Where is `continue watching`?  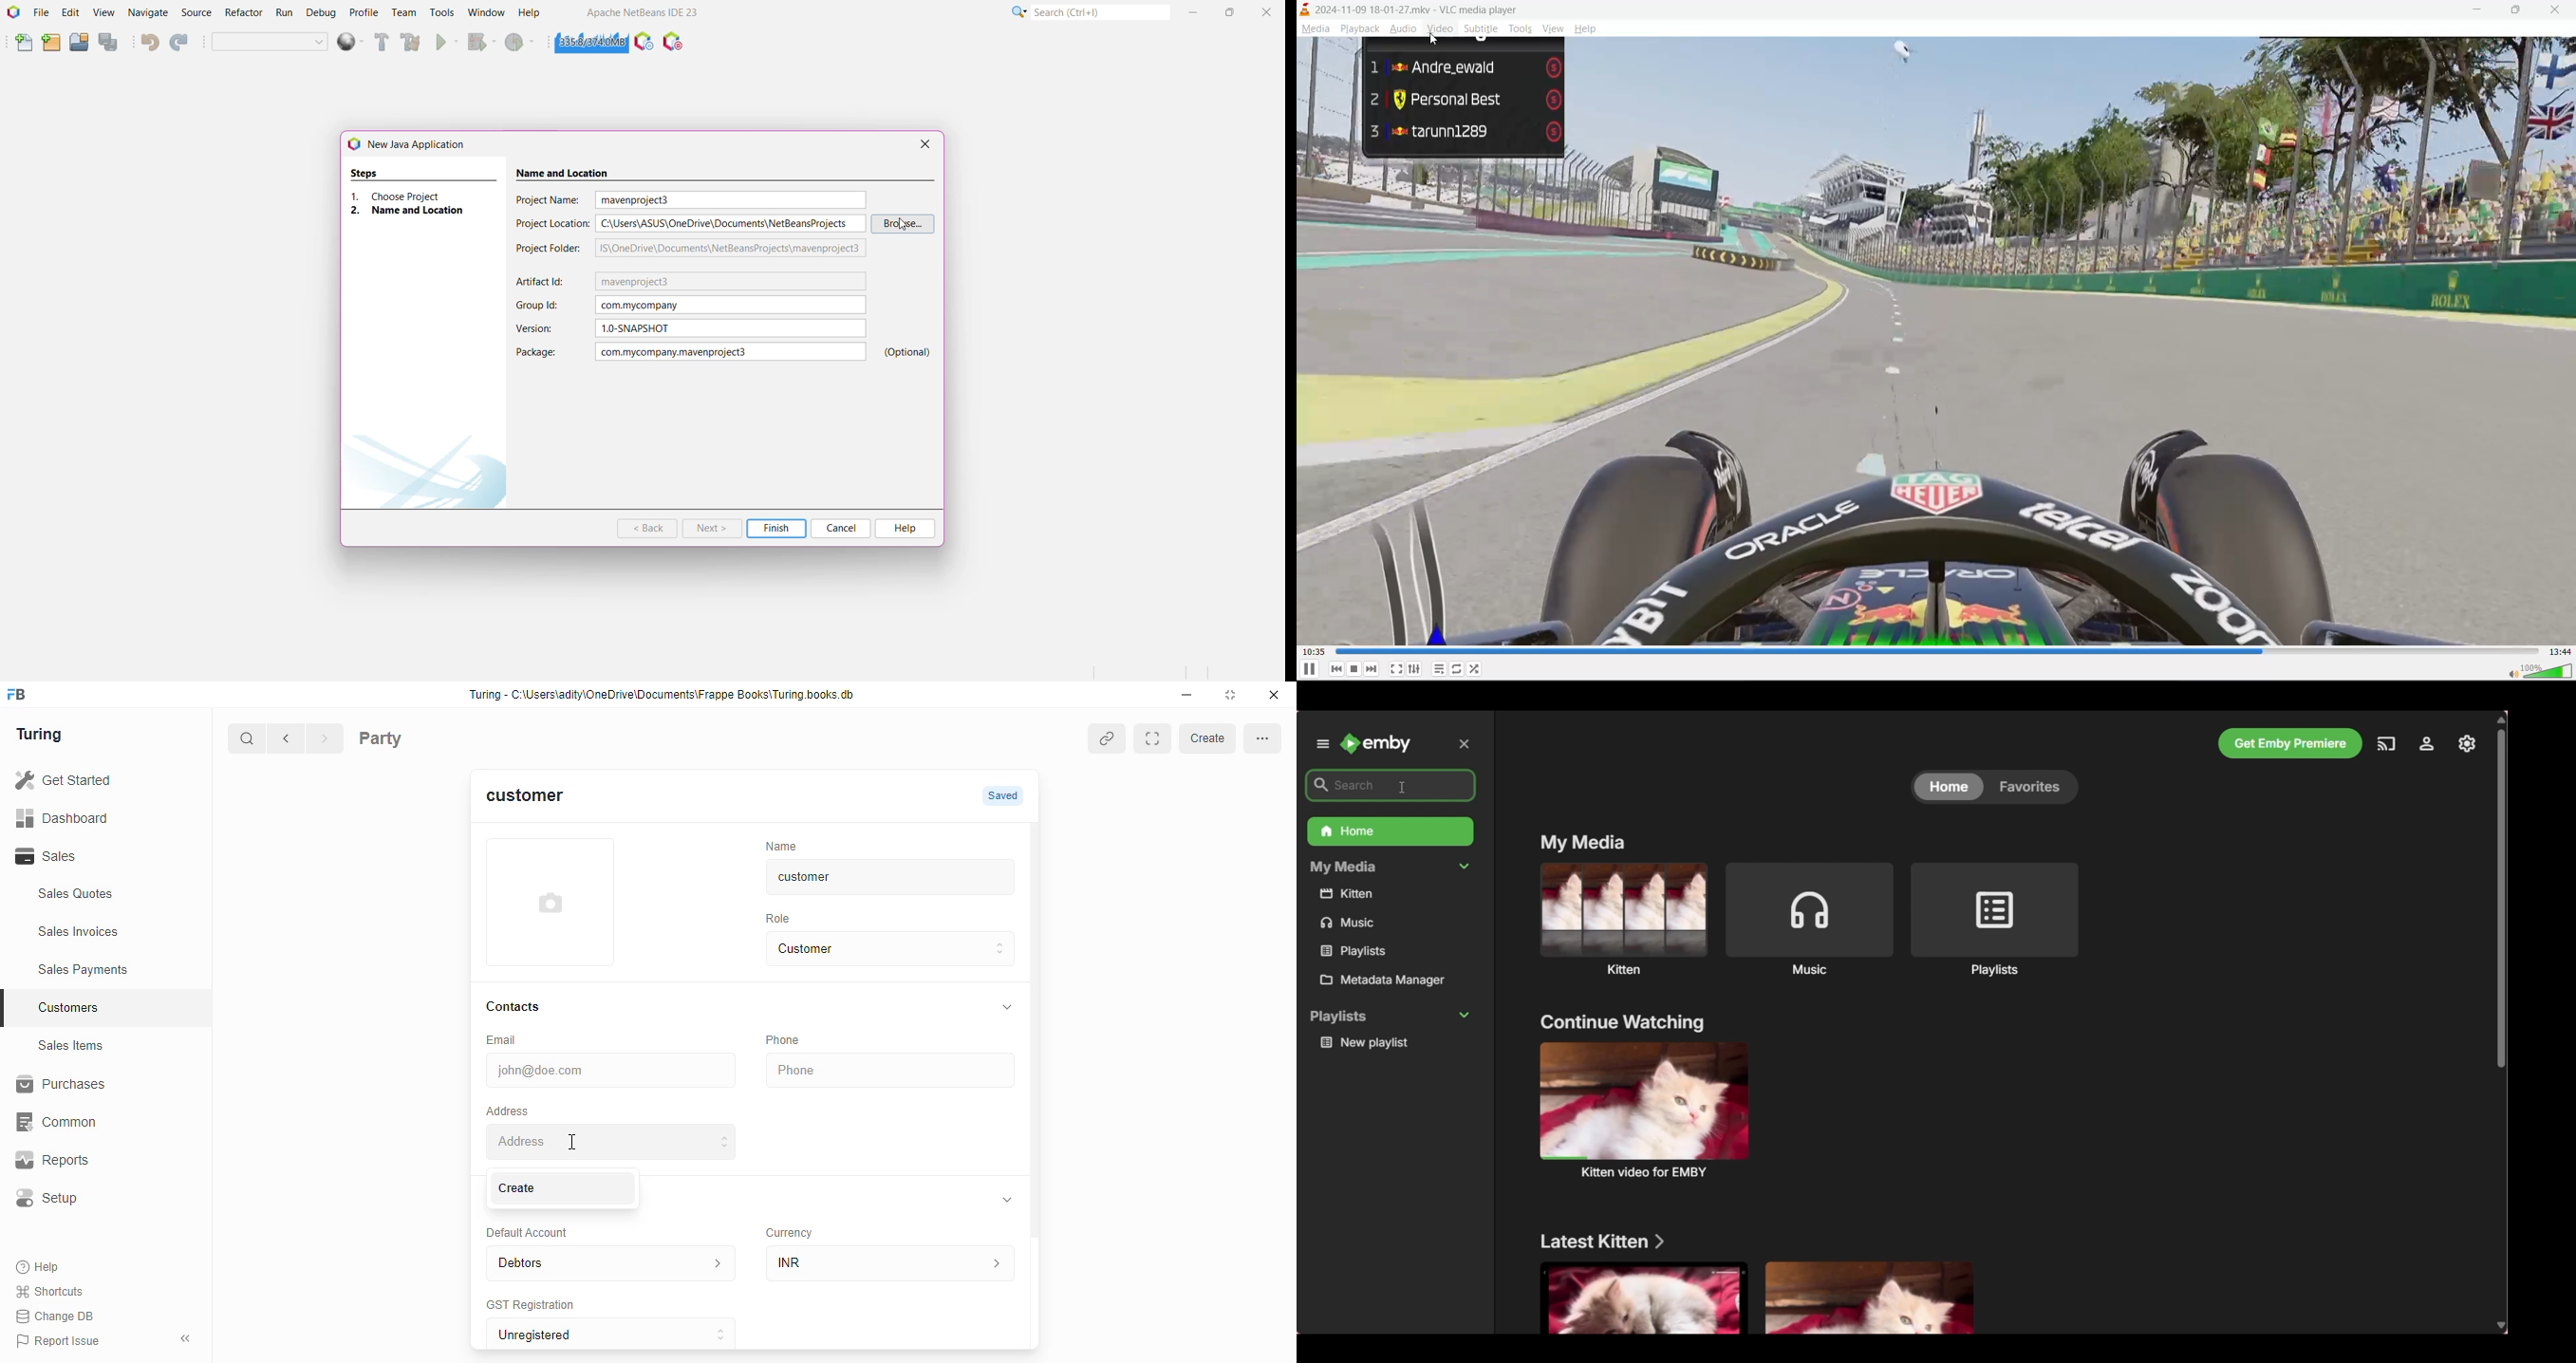 continue watching is located at coordinates (1623, 1022).